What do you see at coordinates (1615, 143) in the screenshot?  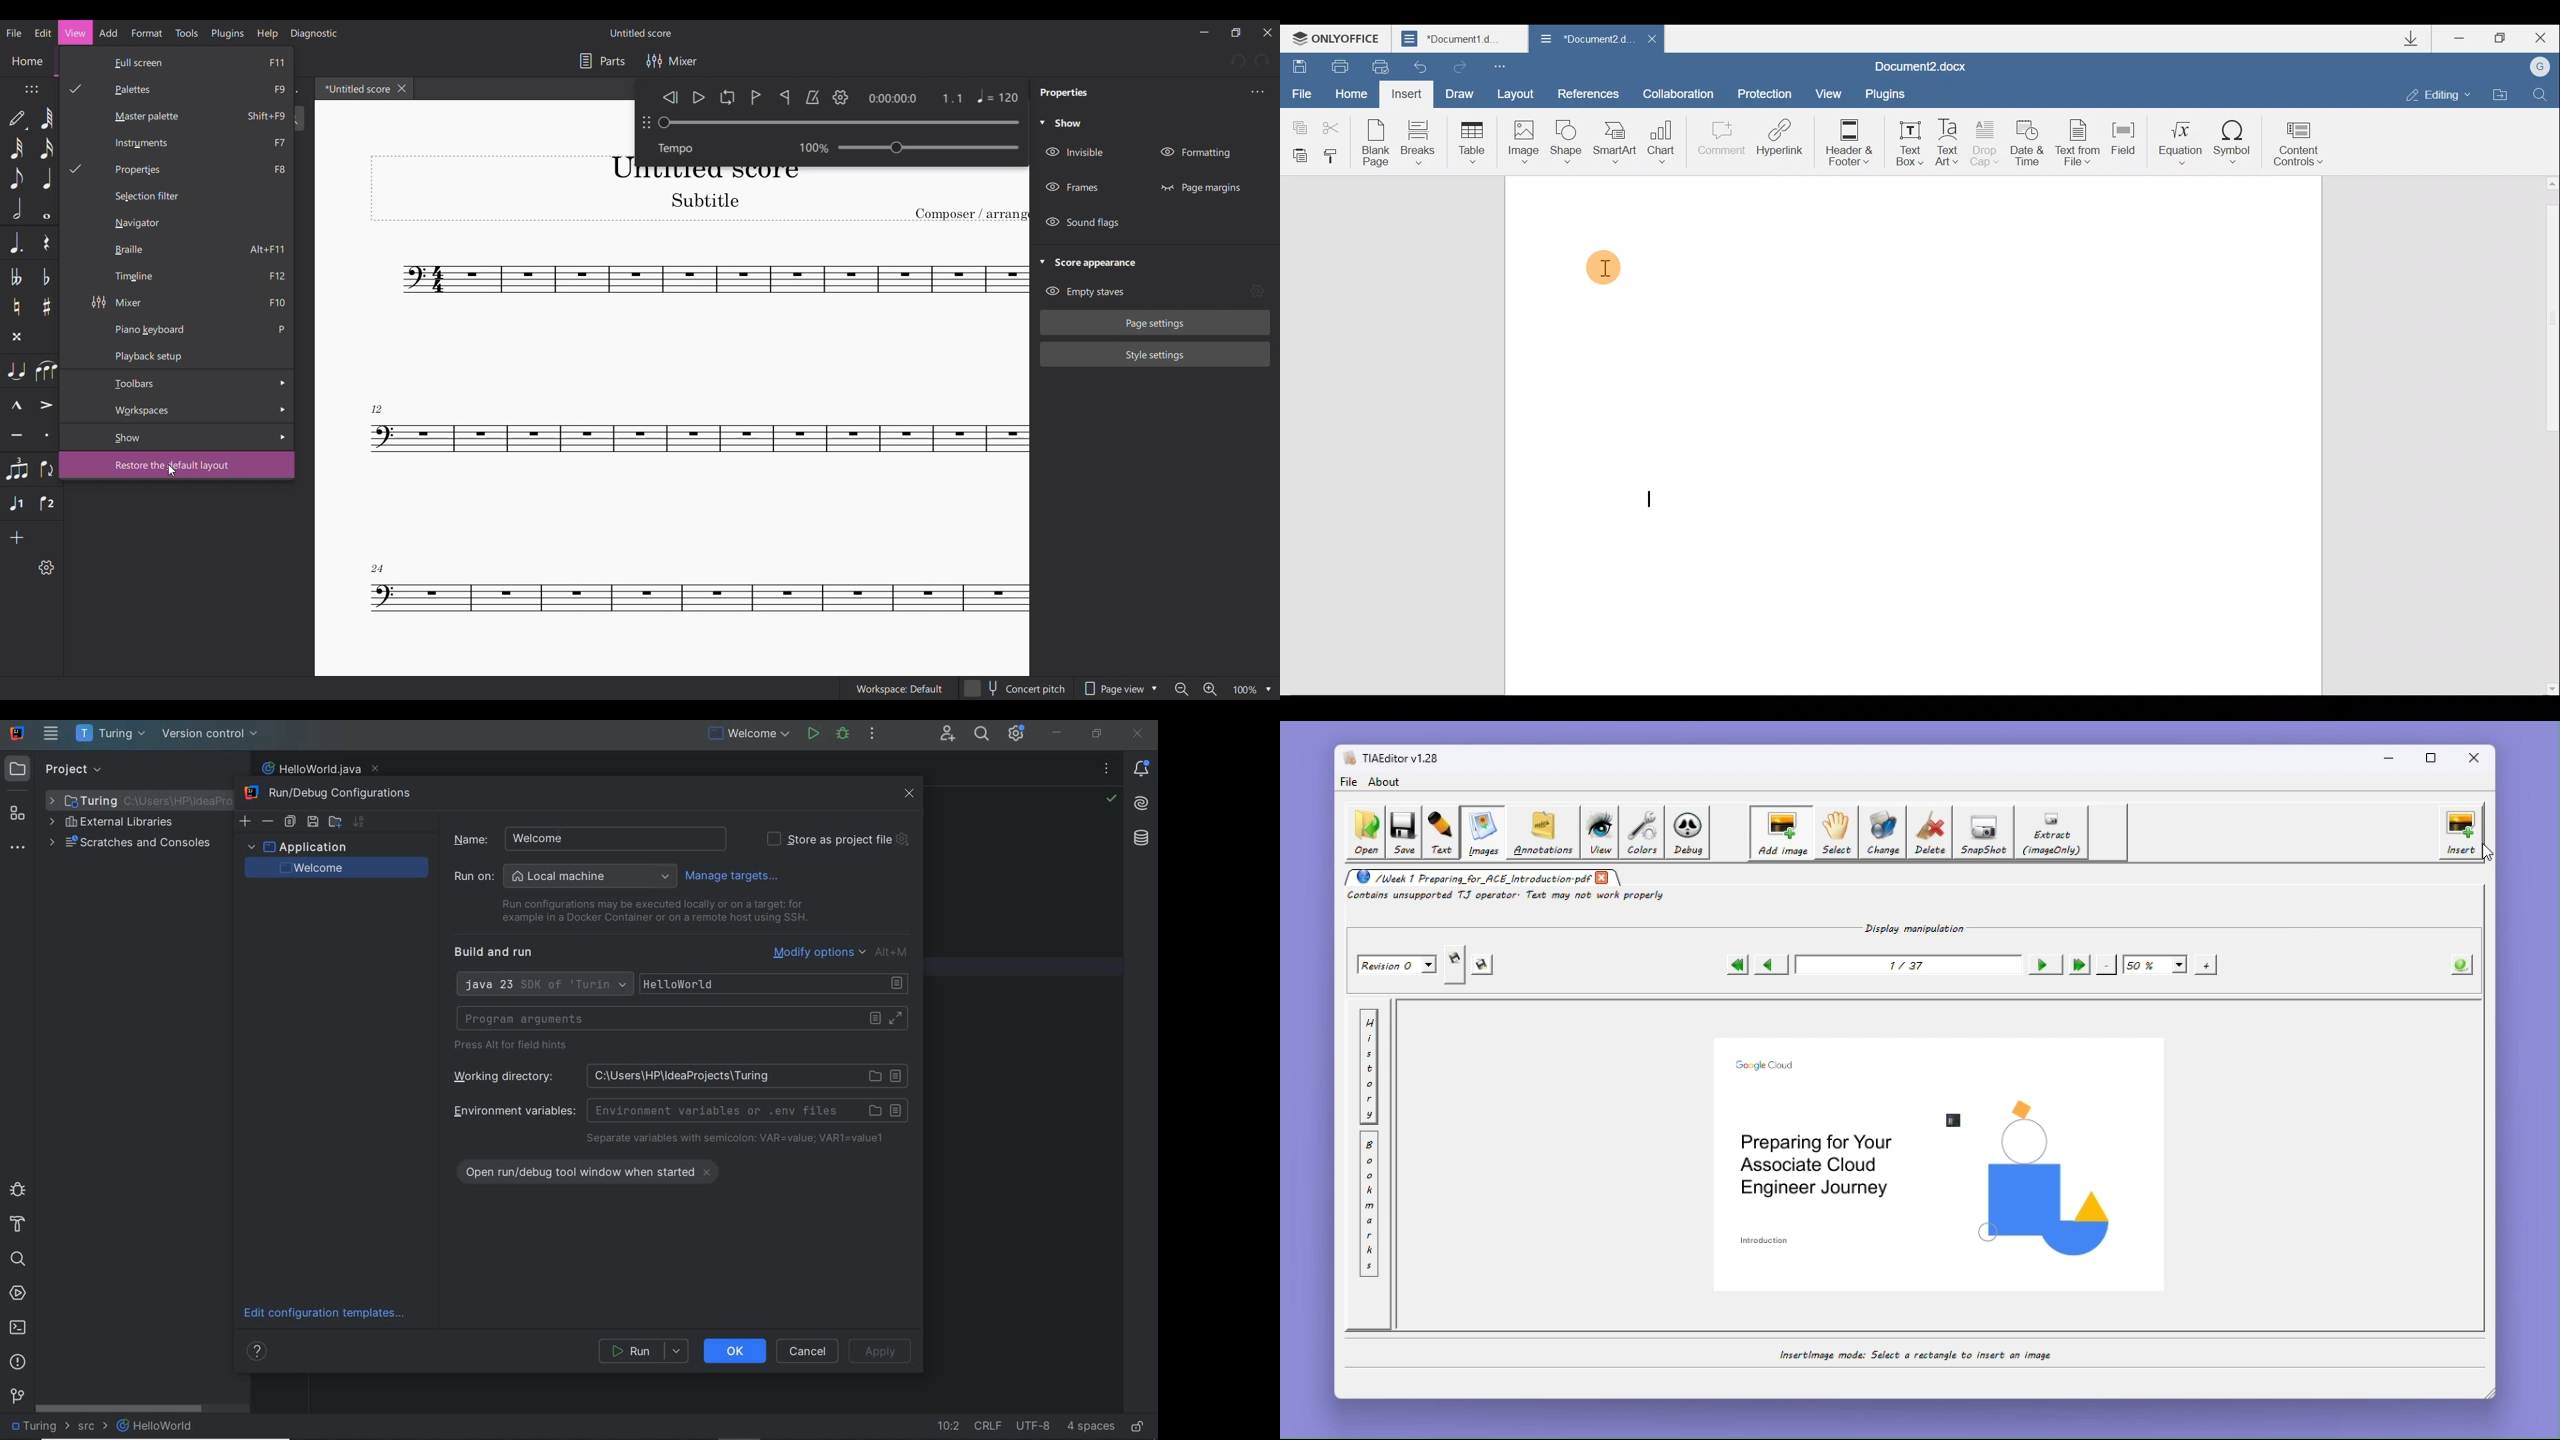 I see `SmartArt` at bounding box center [1615, 143].